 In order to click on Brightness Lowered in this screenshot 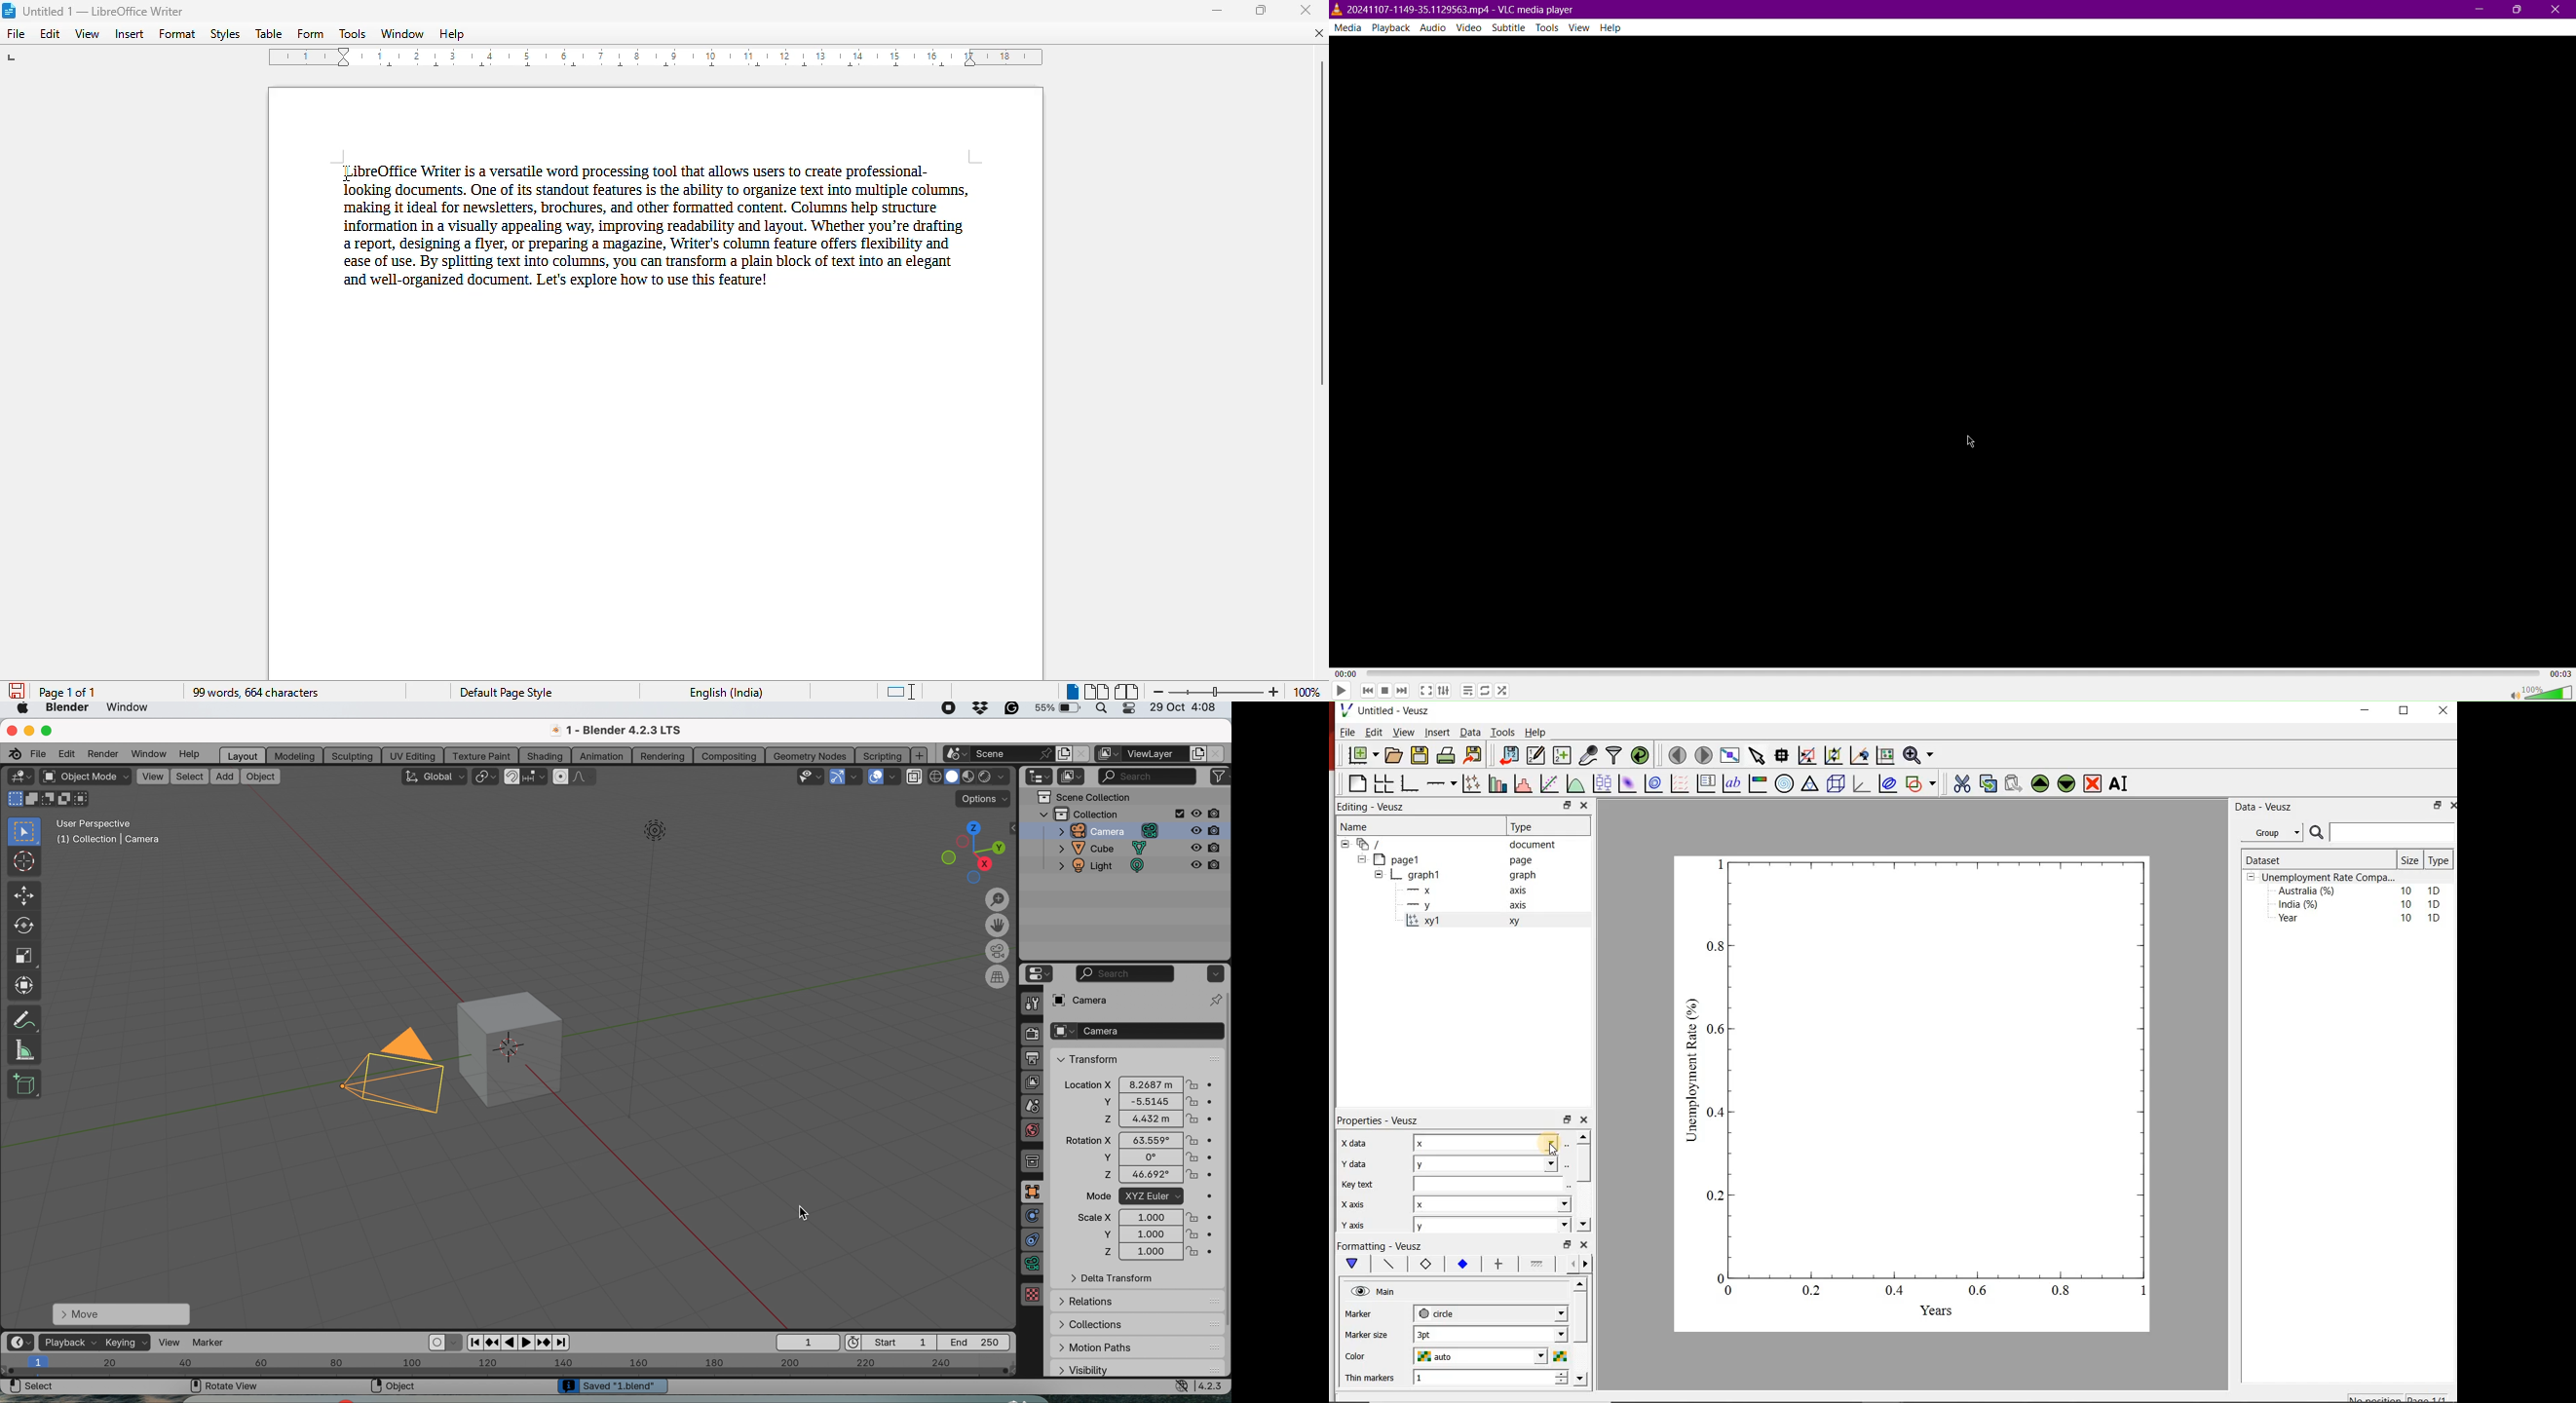, I will do `click(1954, 347)`.